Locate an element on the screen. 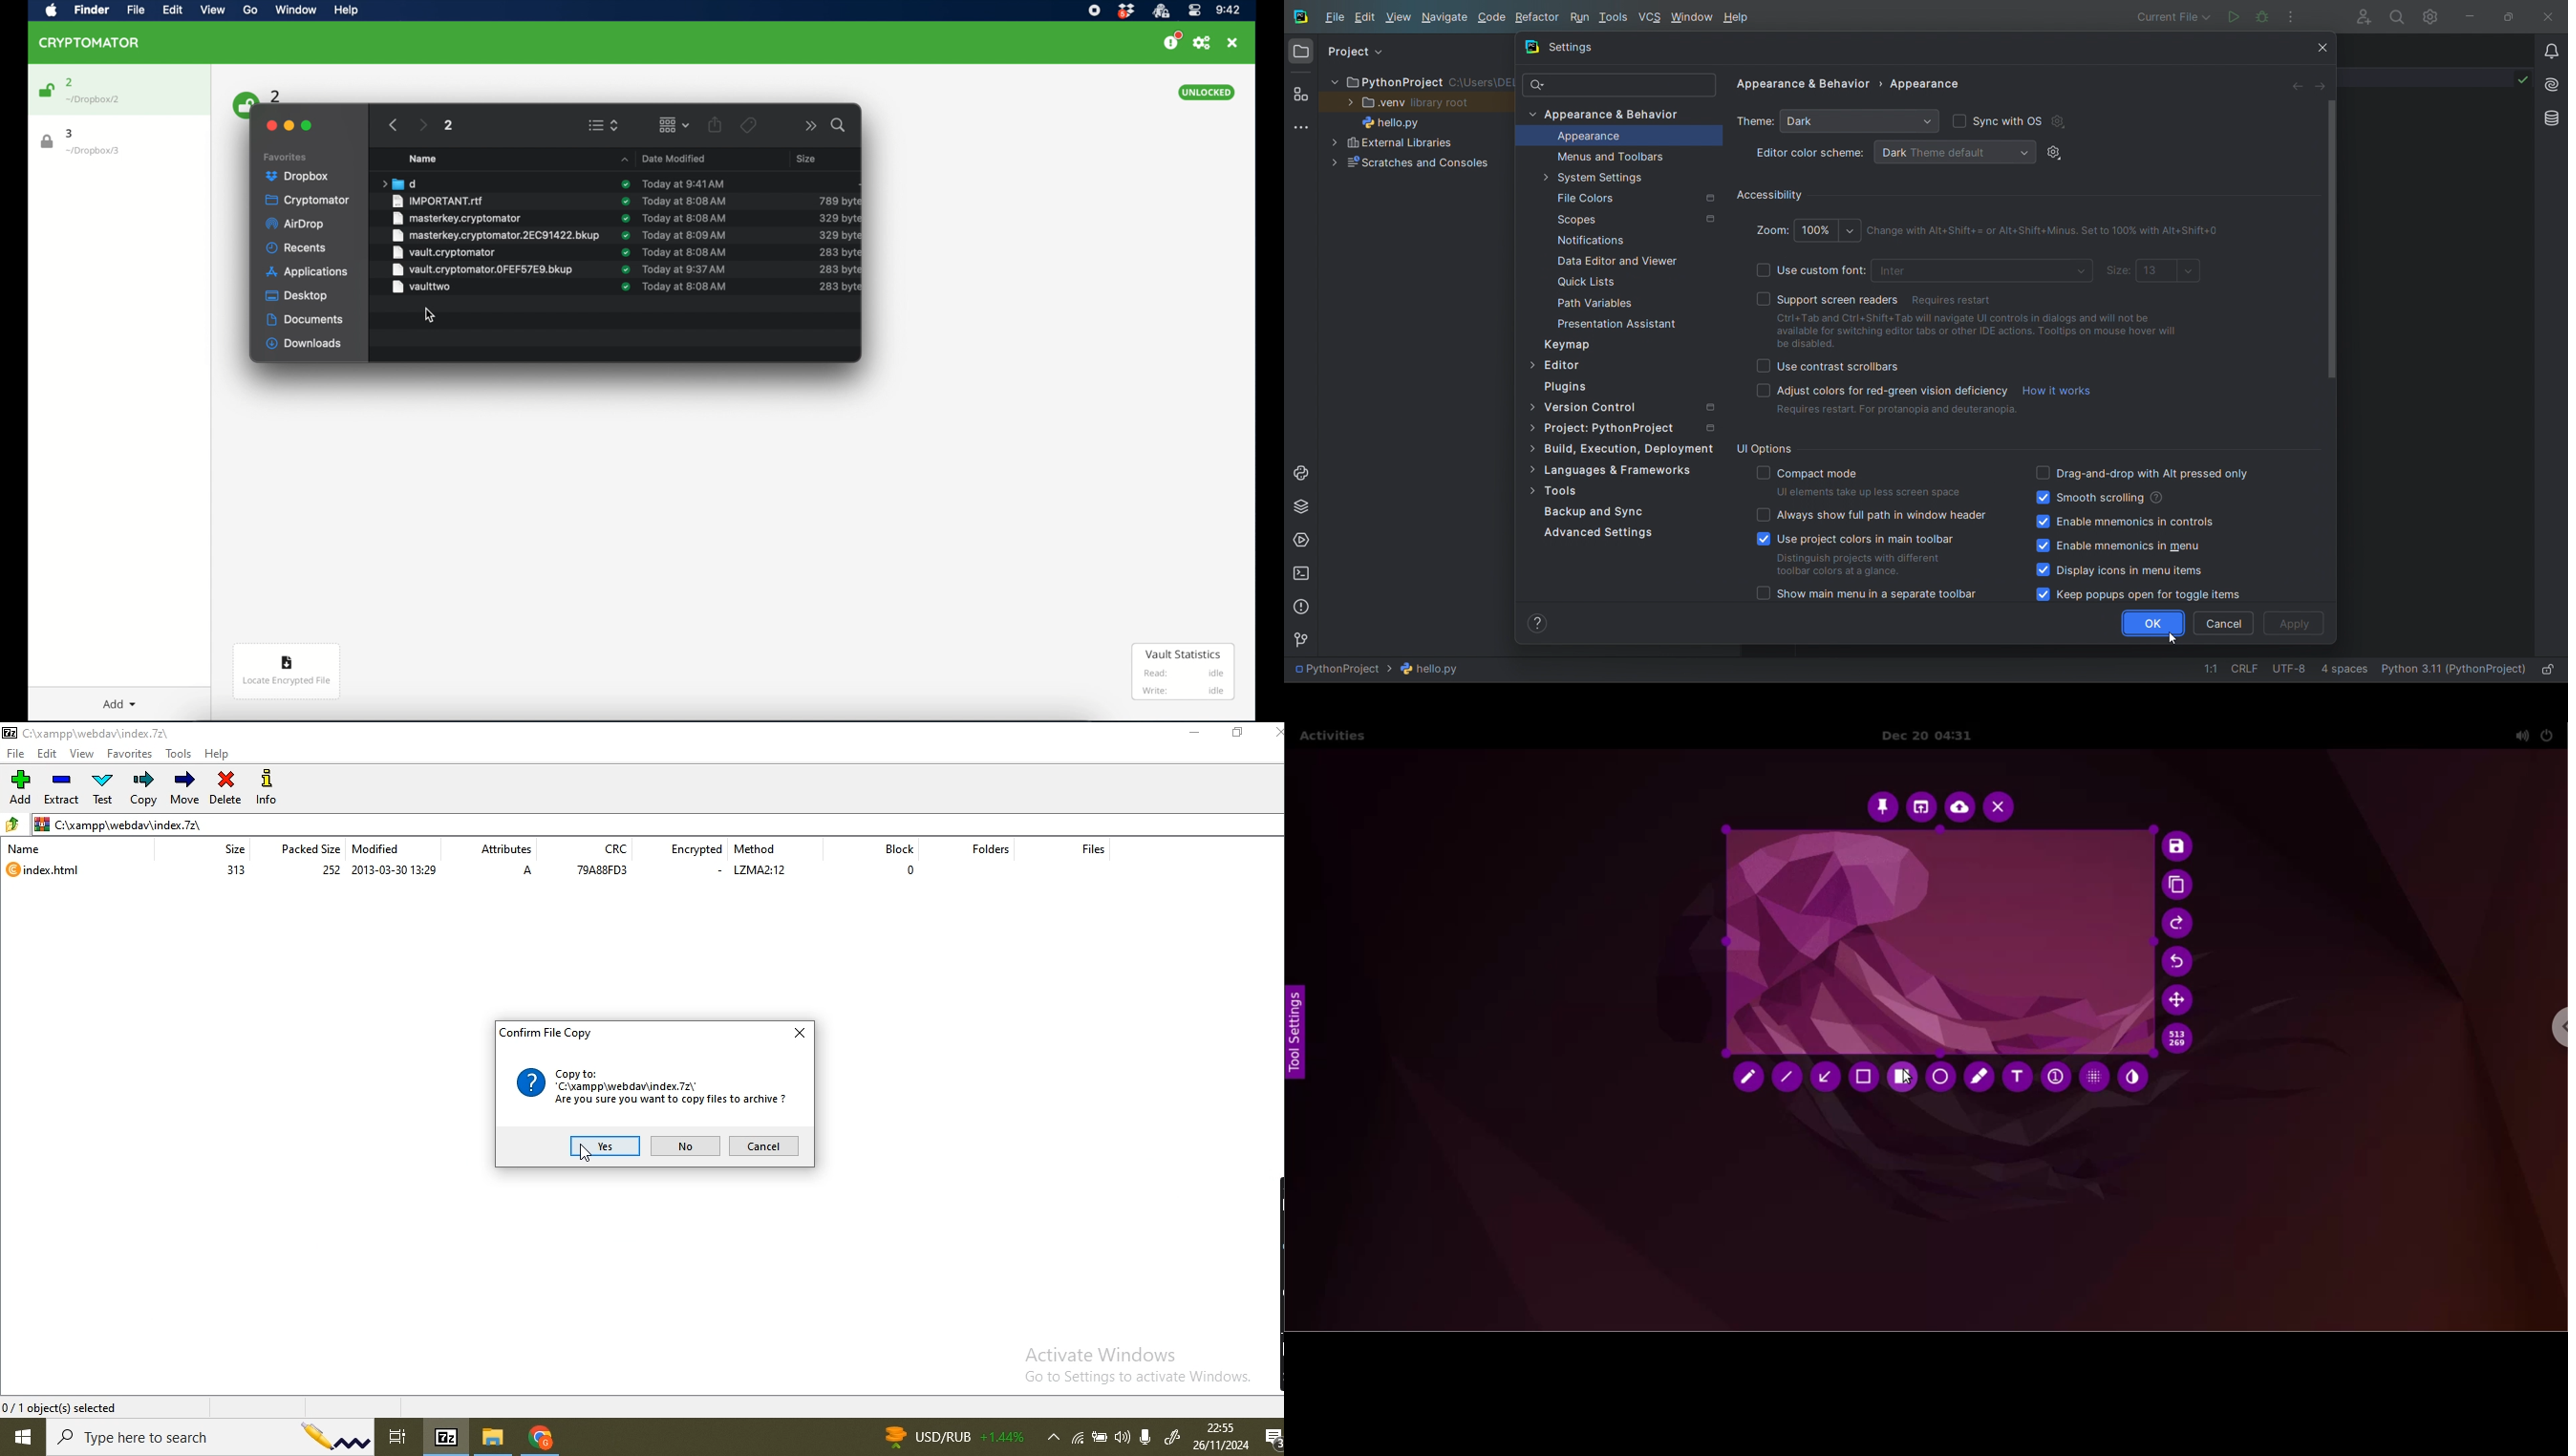 The height and width of the screenshot is (1456, 2576). no is located at coordinates (687, 1146).